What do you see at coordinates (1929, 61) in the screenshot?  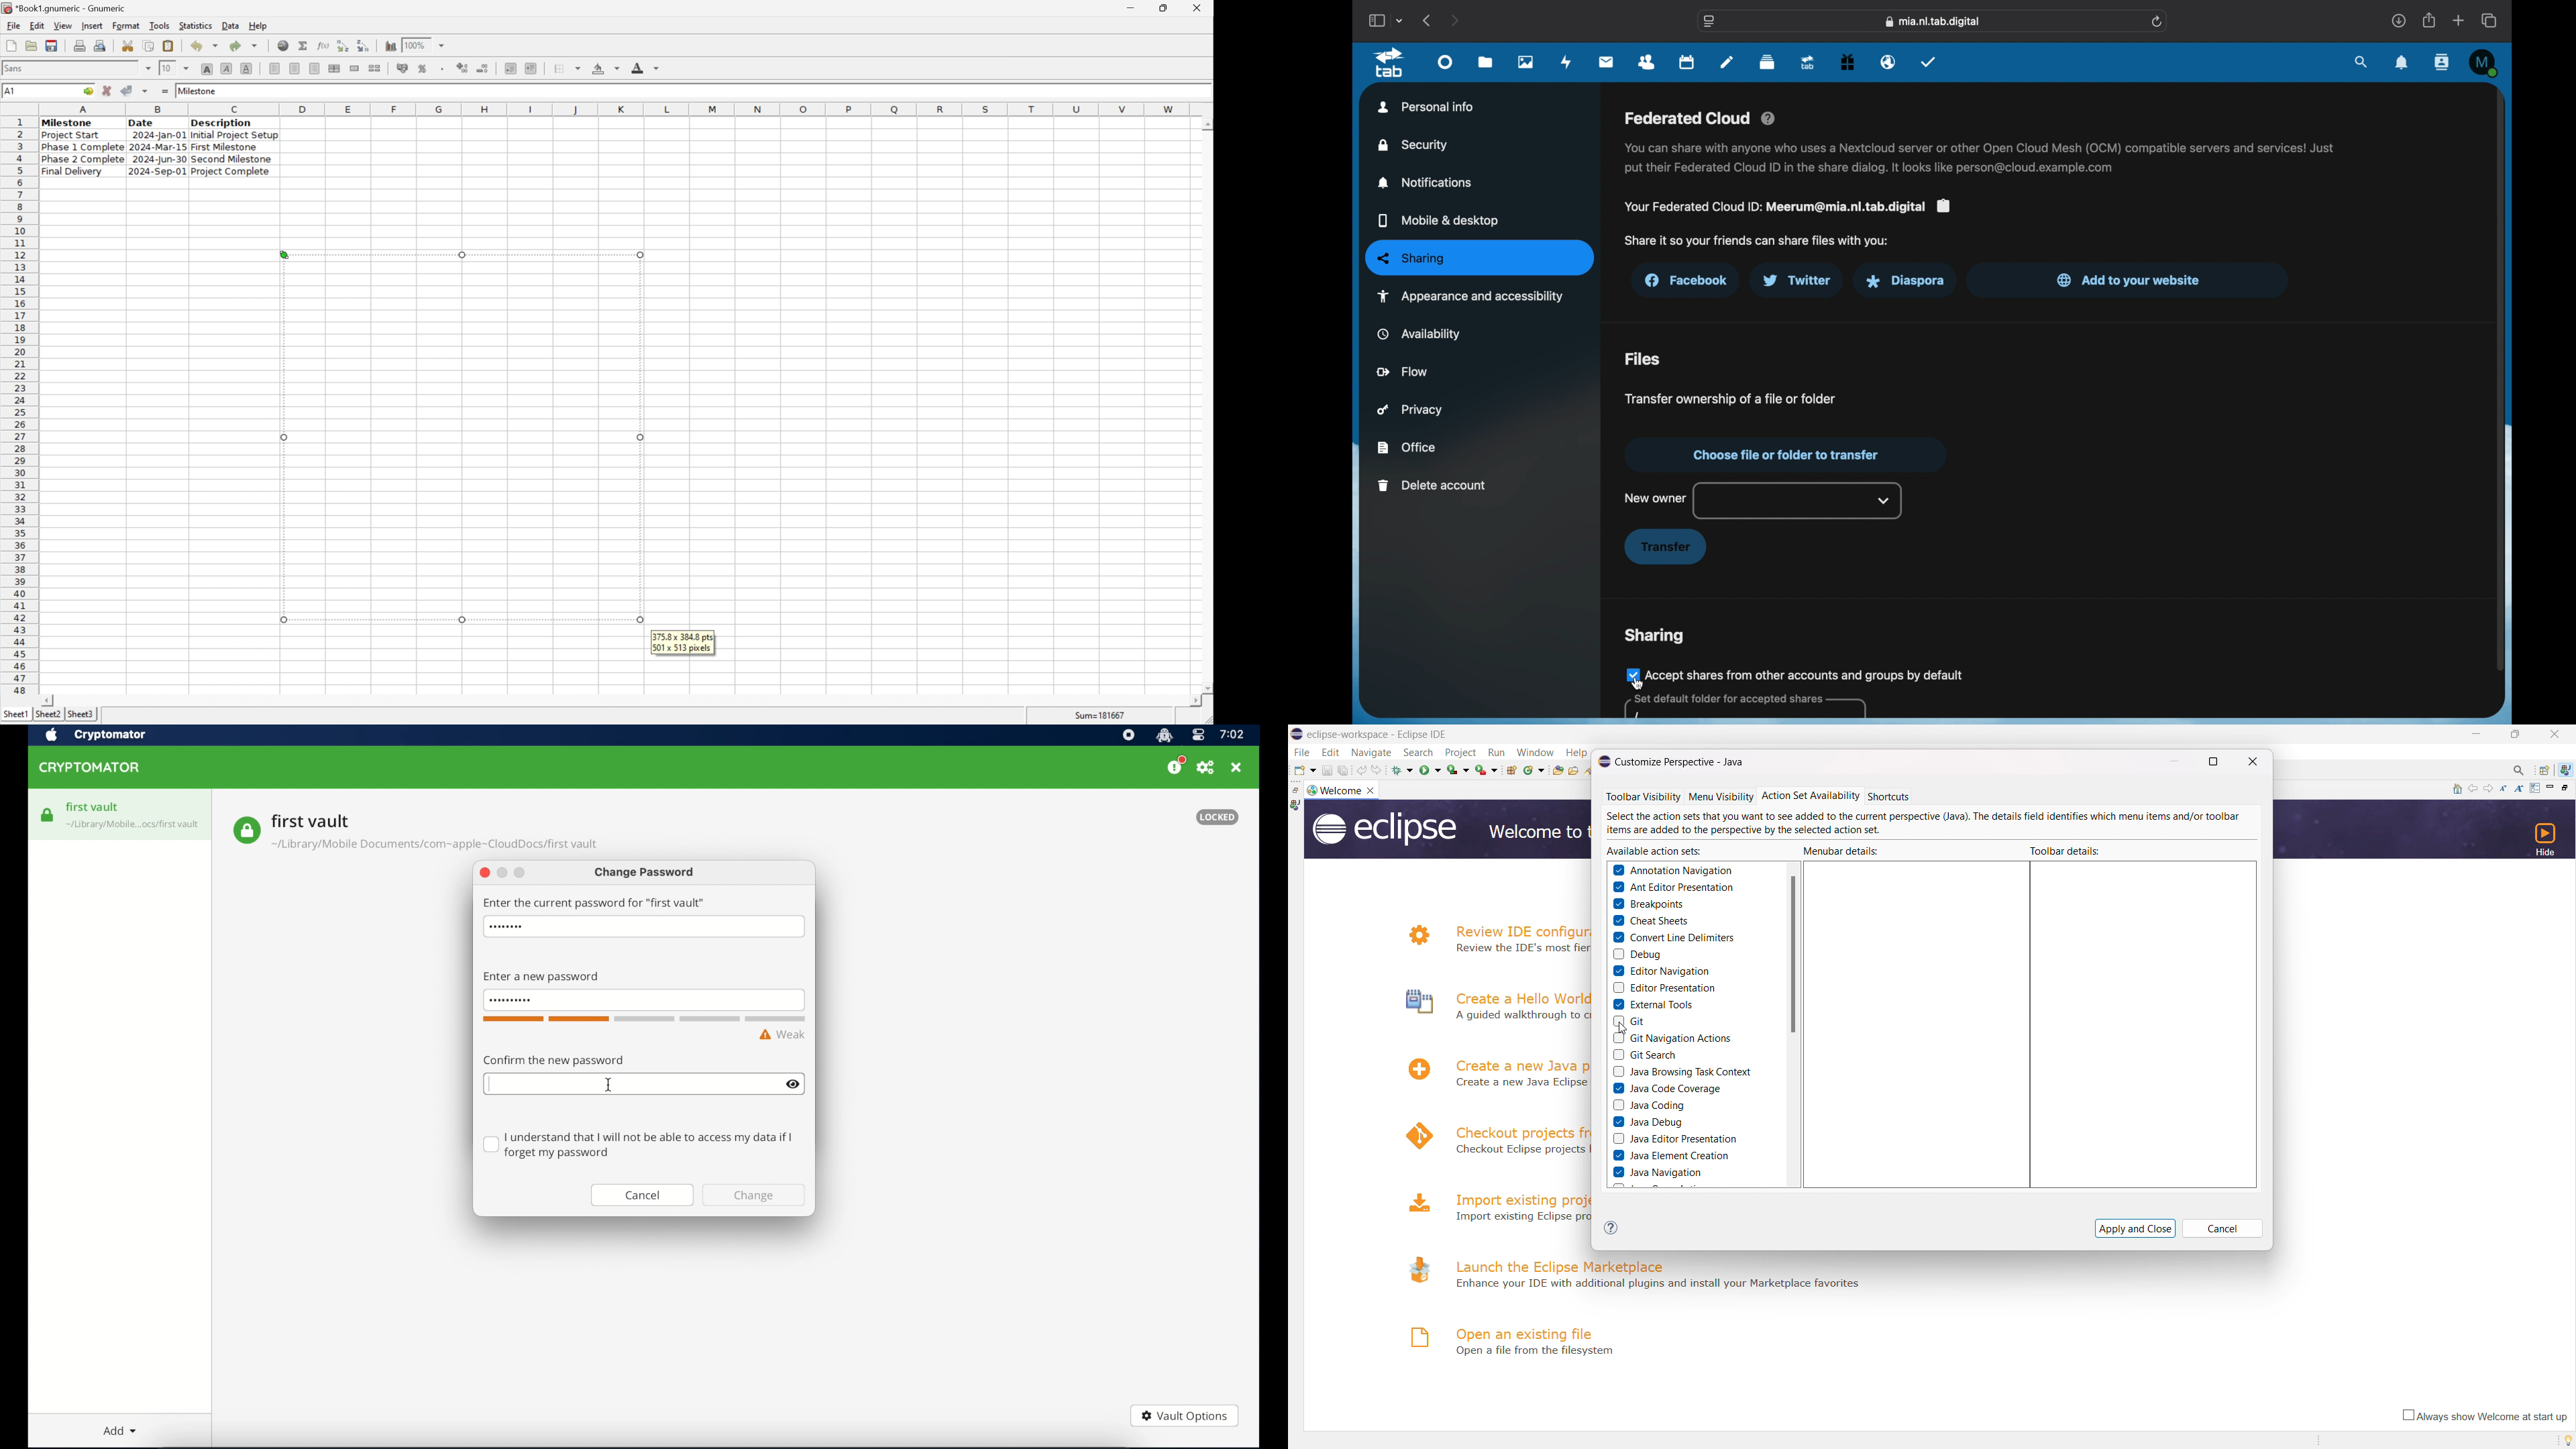 I see `tasks` at bounding box center [1929, 61].